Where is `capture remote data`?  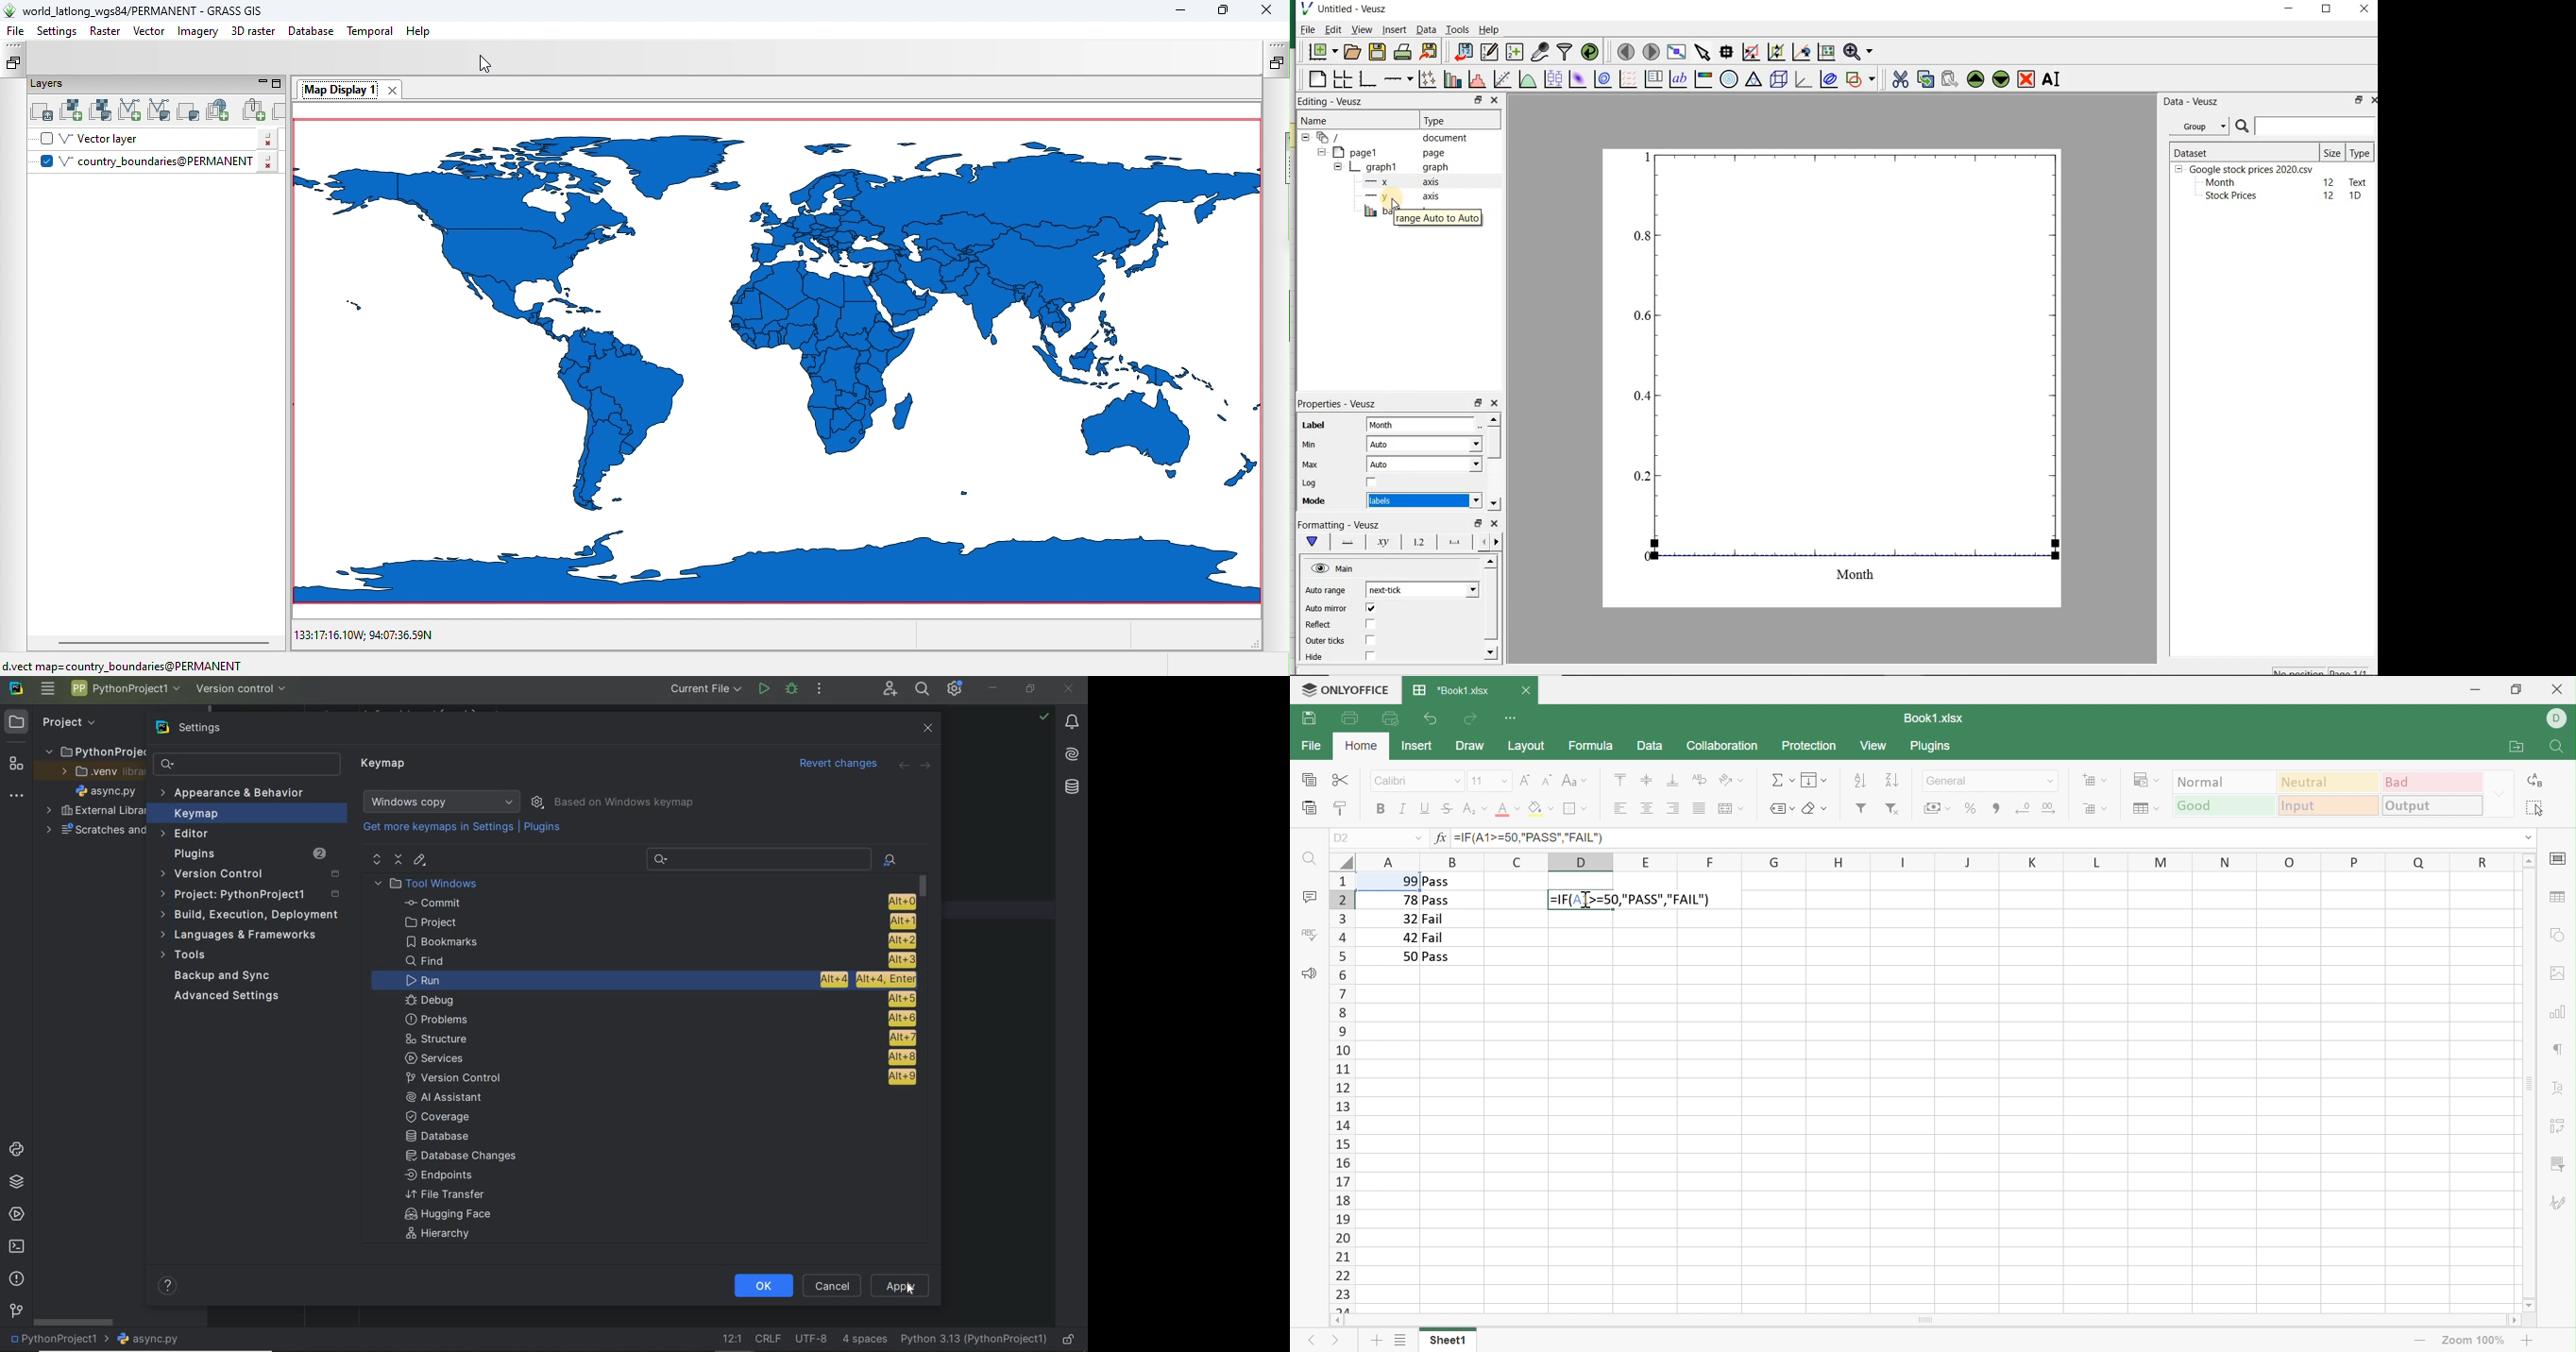 capture remote data is located at coordinates (1540, 52).